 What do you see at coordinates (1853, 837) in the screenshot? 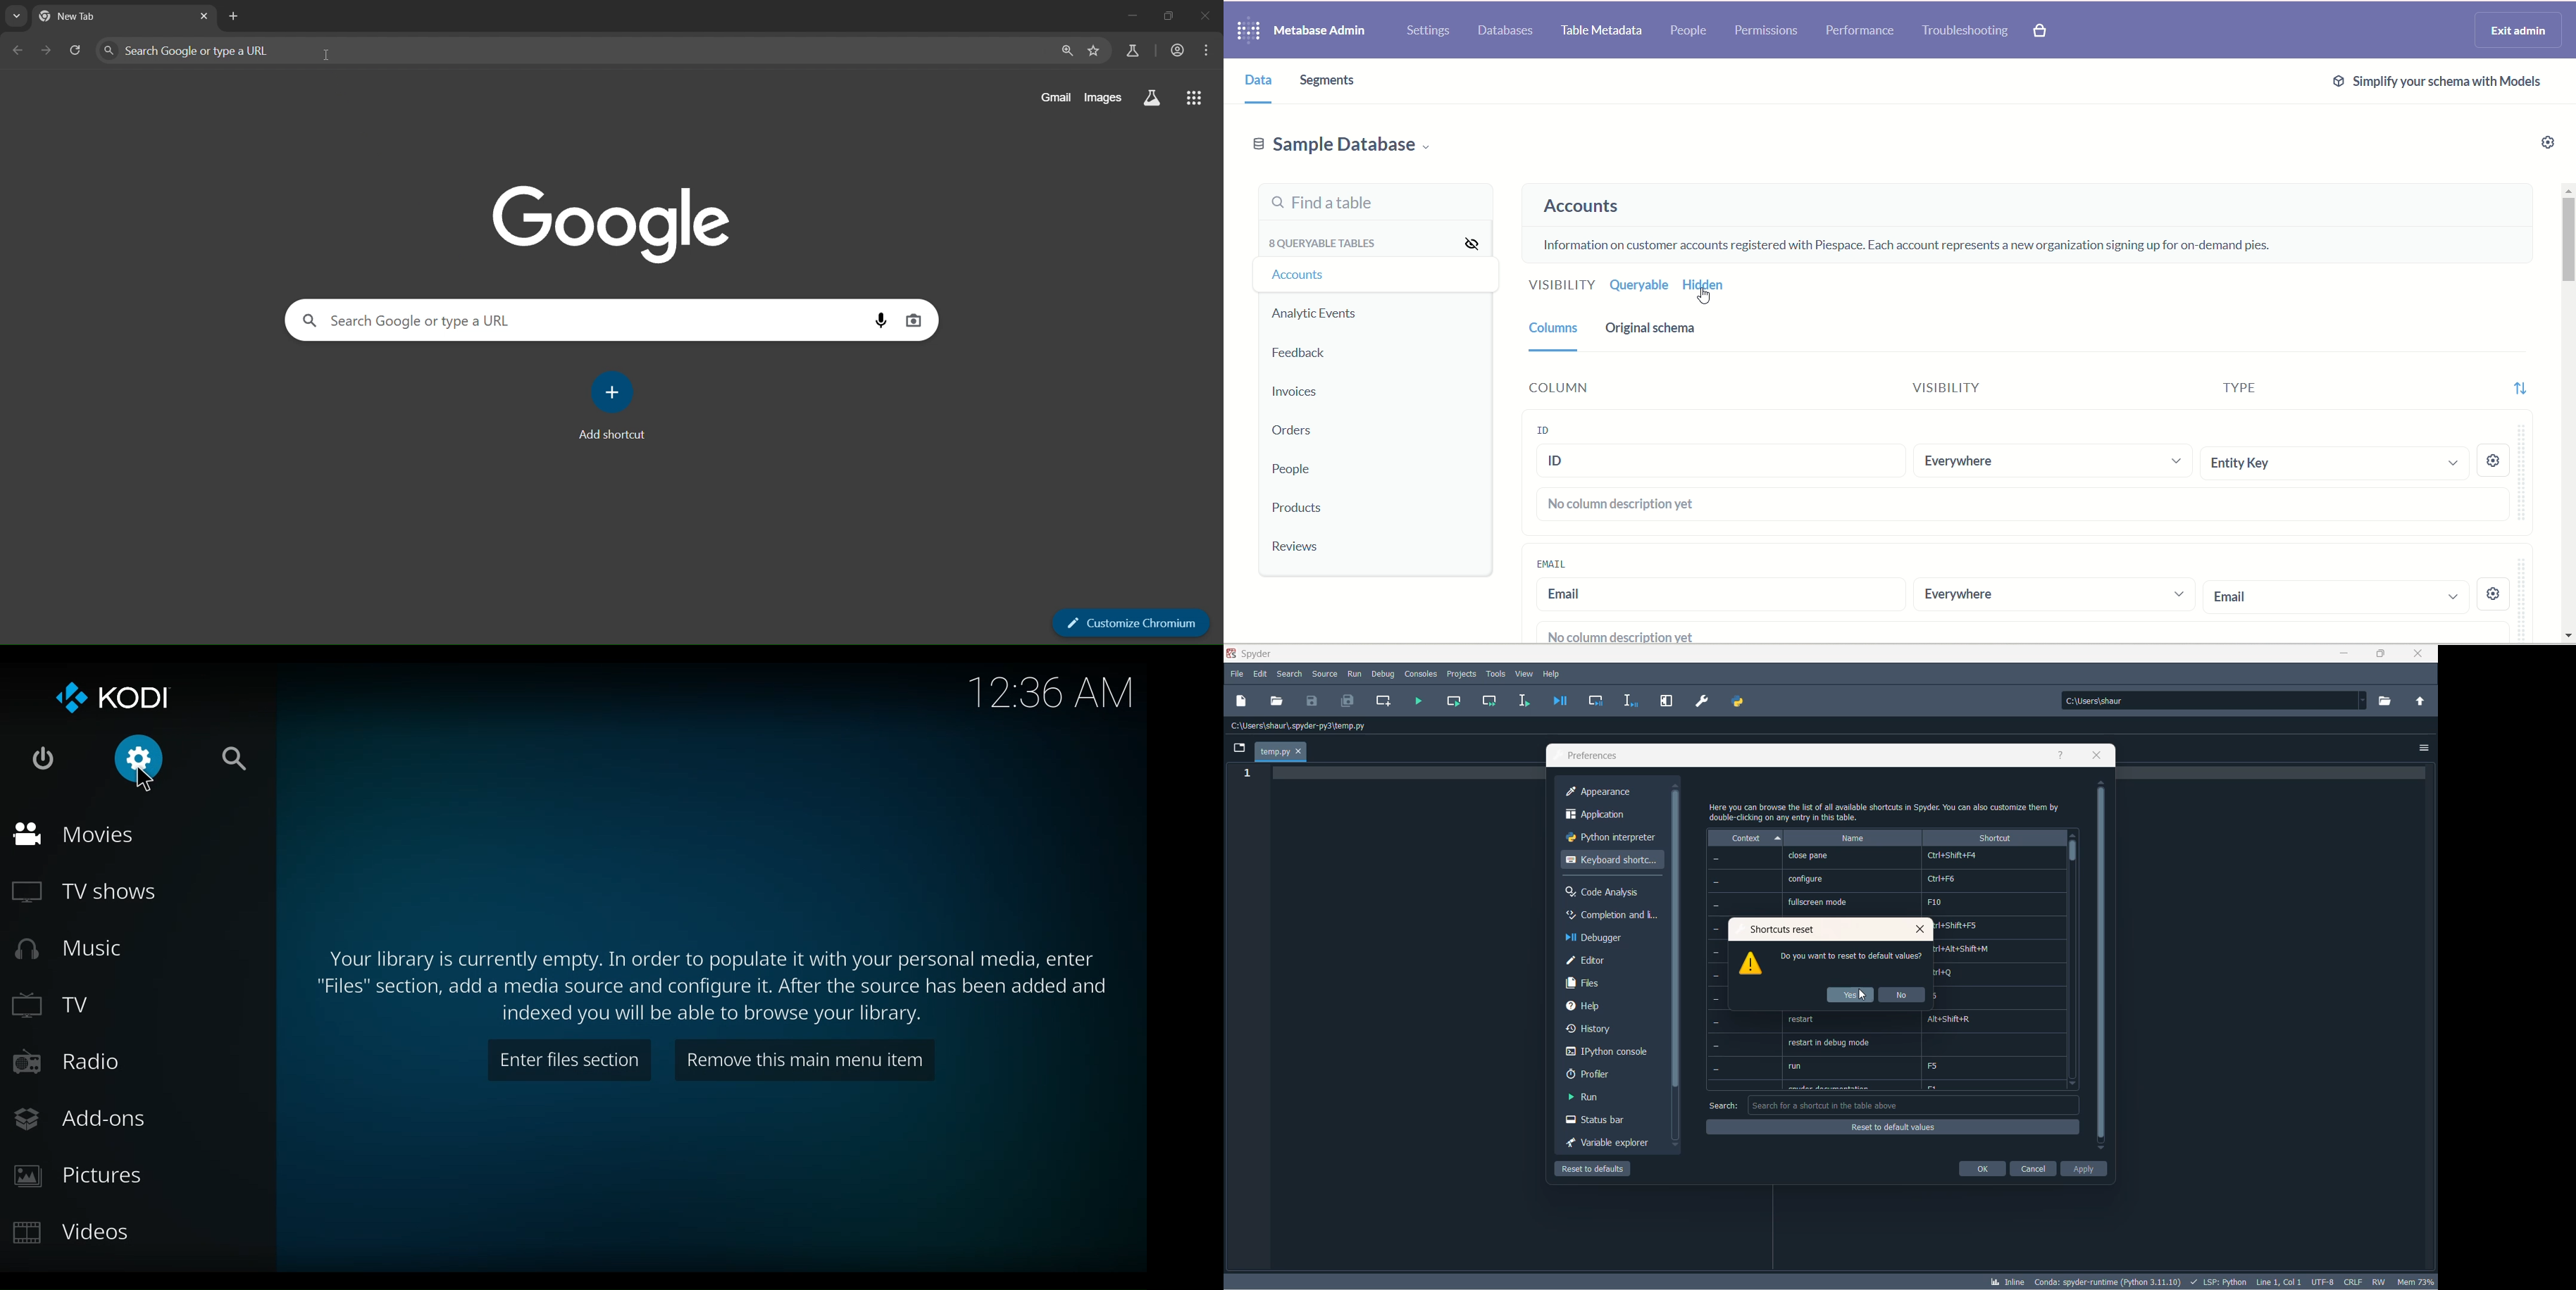
I see `name` at bounding box center [1853, 837].